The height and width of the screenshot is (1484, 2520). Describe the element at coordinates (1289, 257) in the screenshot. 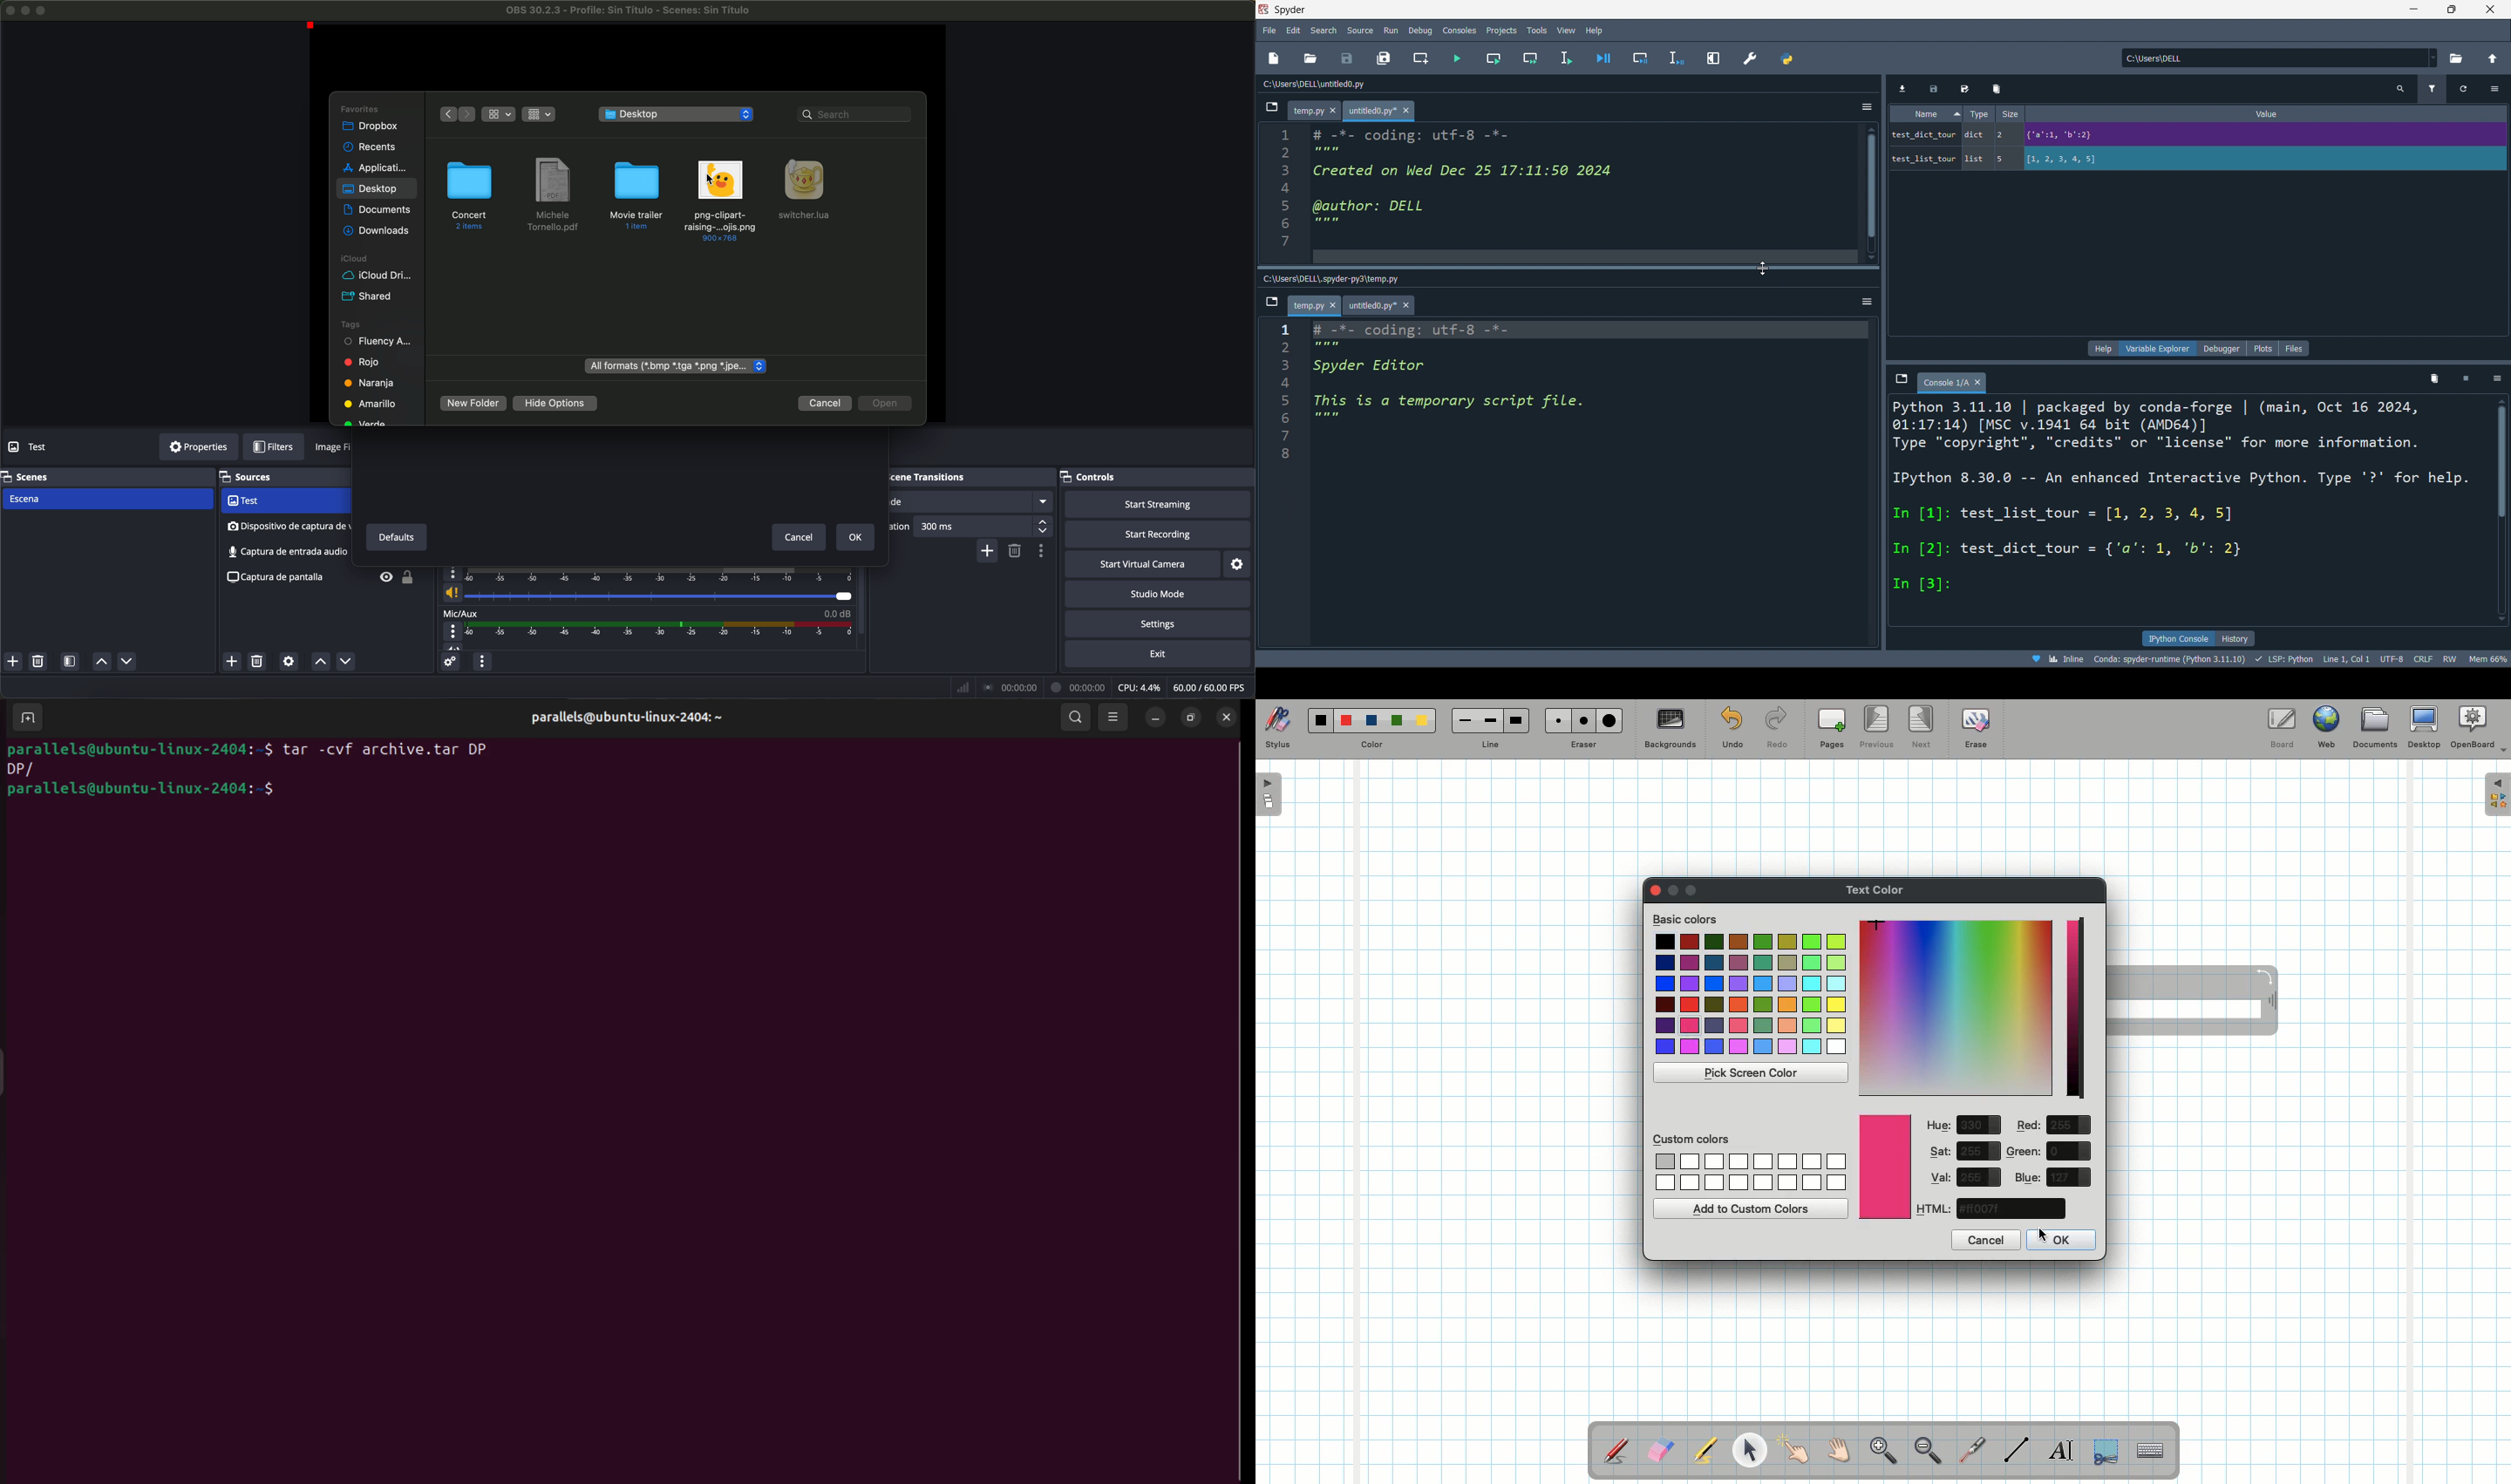

I see `8` at that location.